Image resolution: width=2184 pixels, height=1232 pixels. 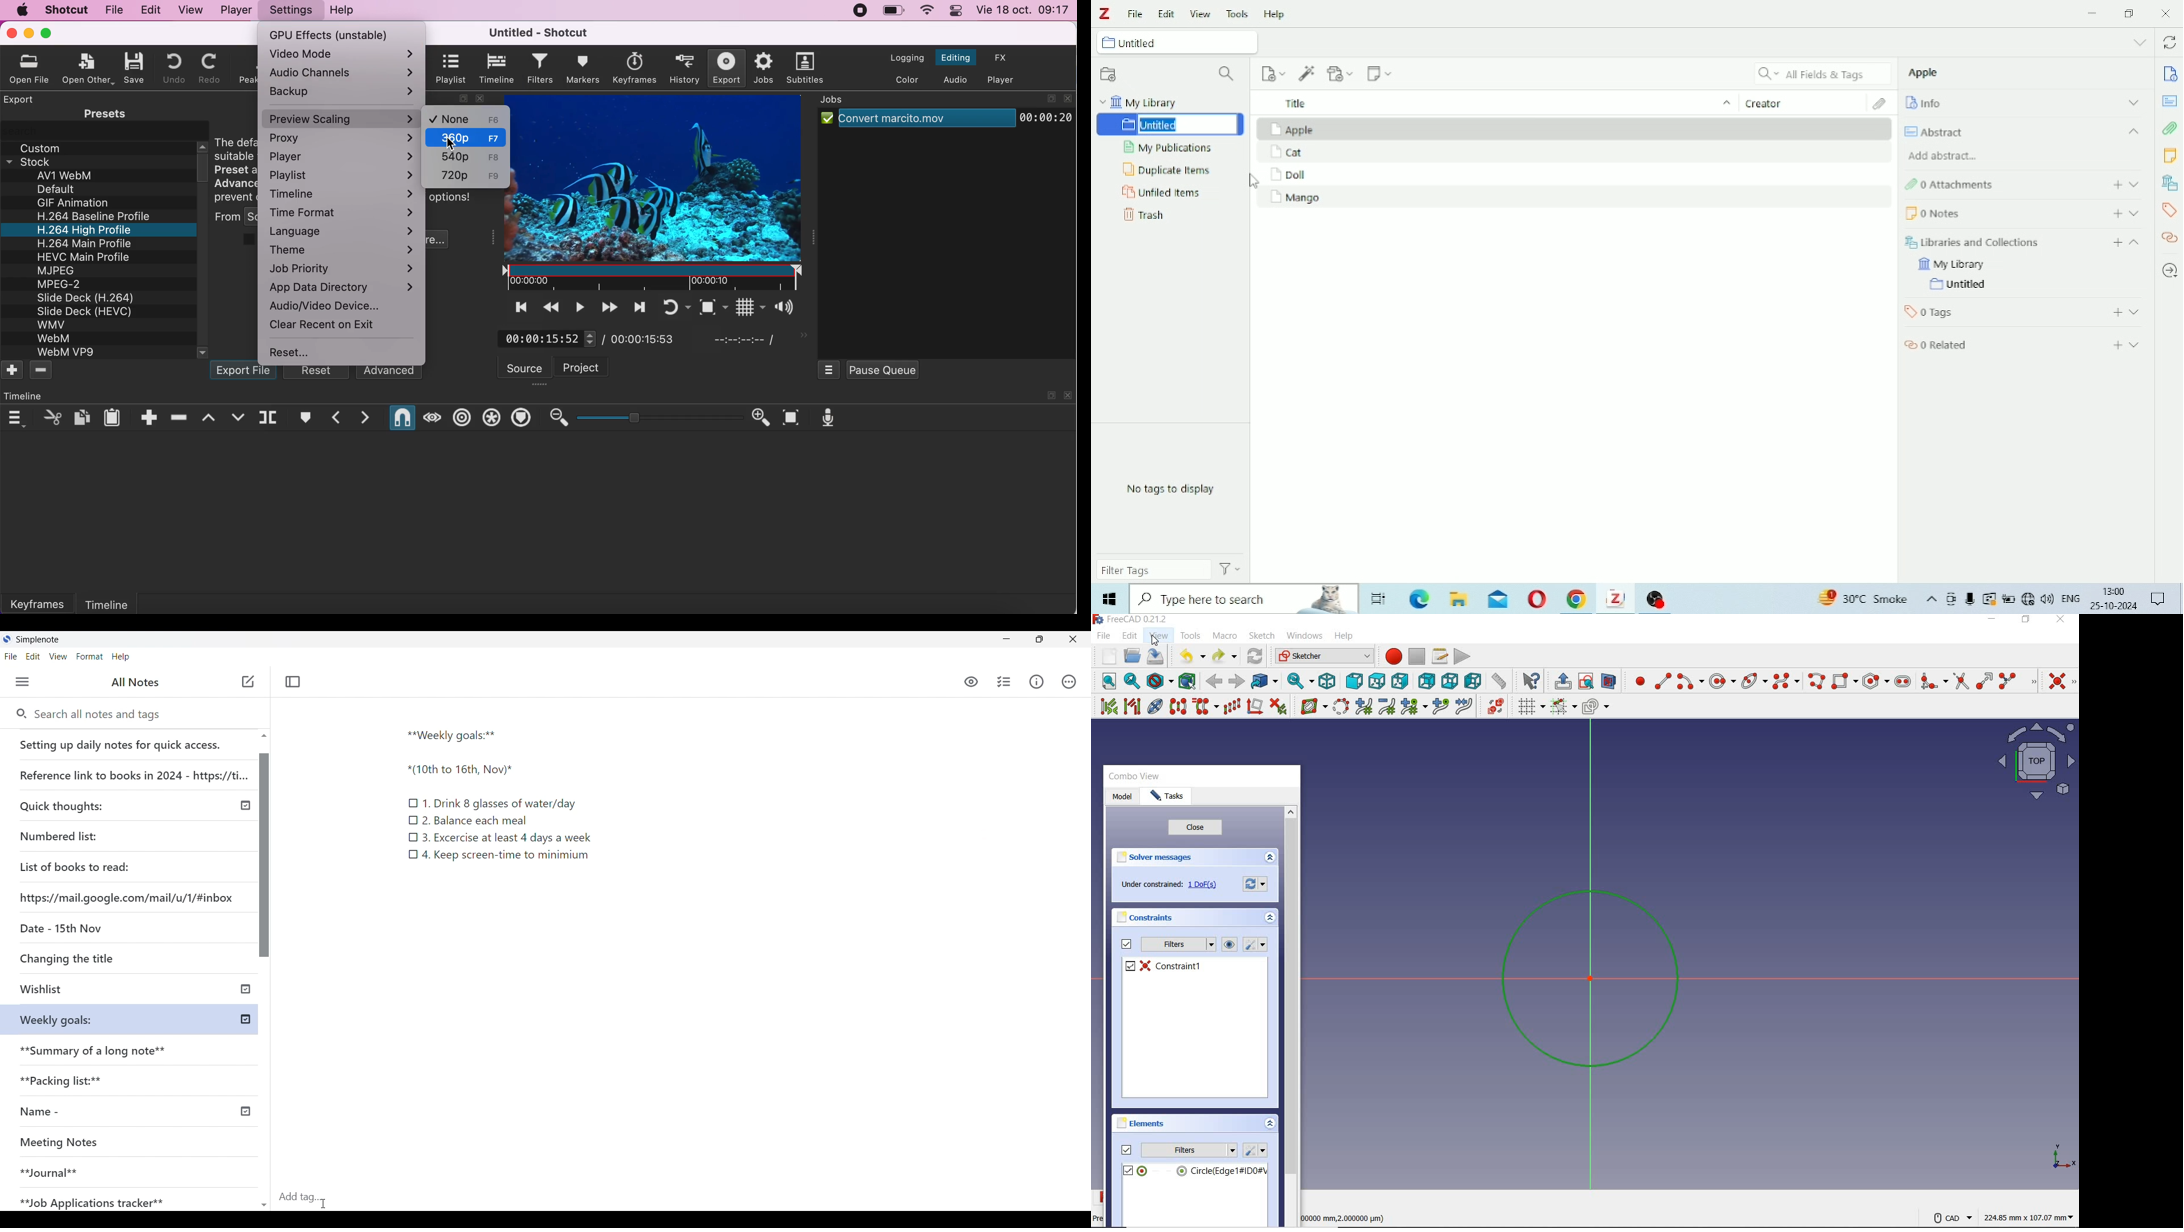 I want to click on ripple, so click(x=463, y=418).